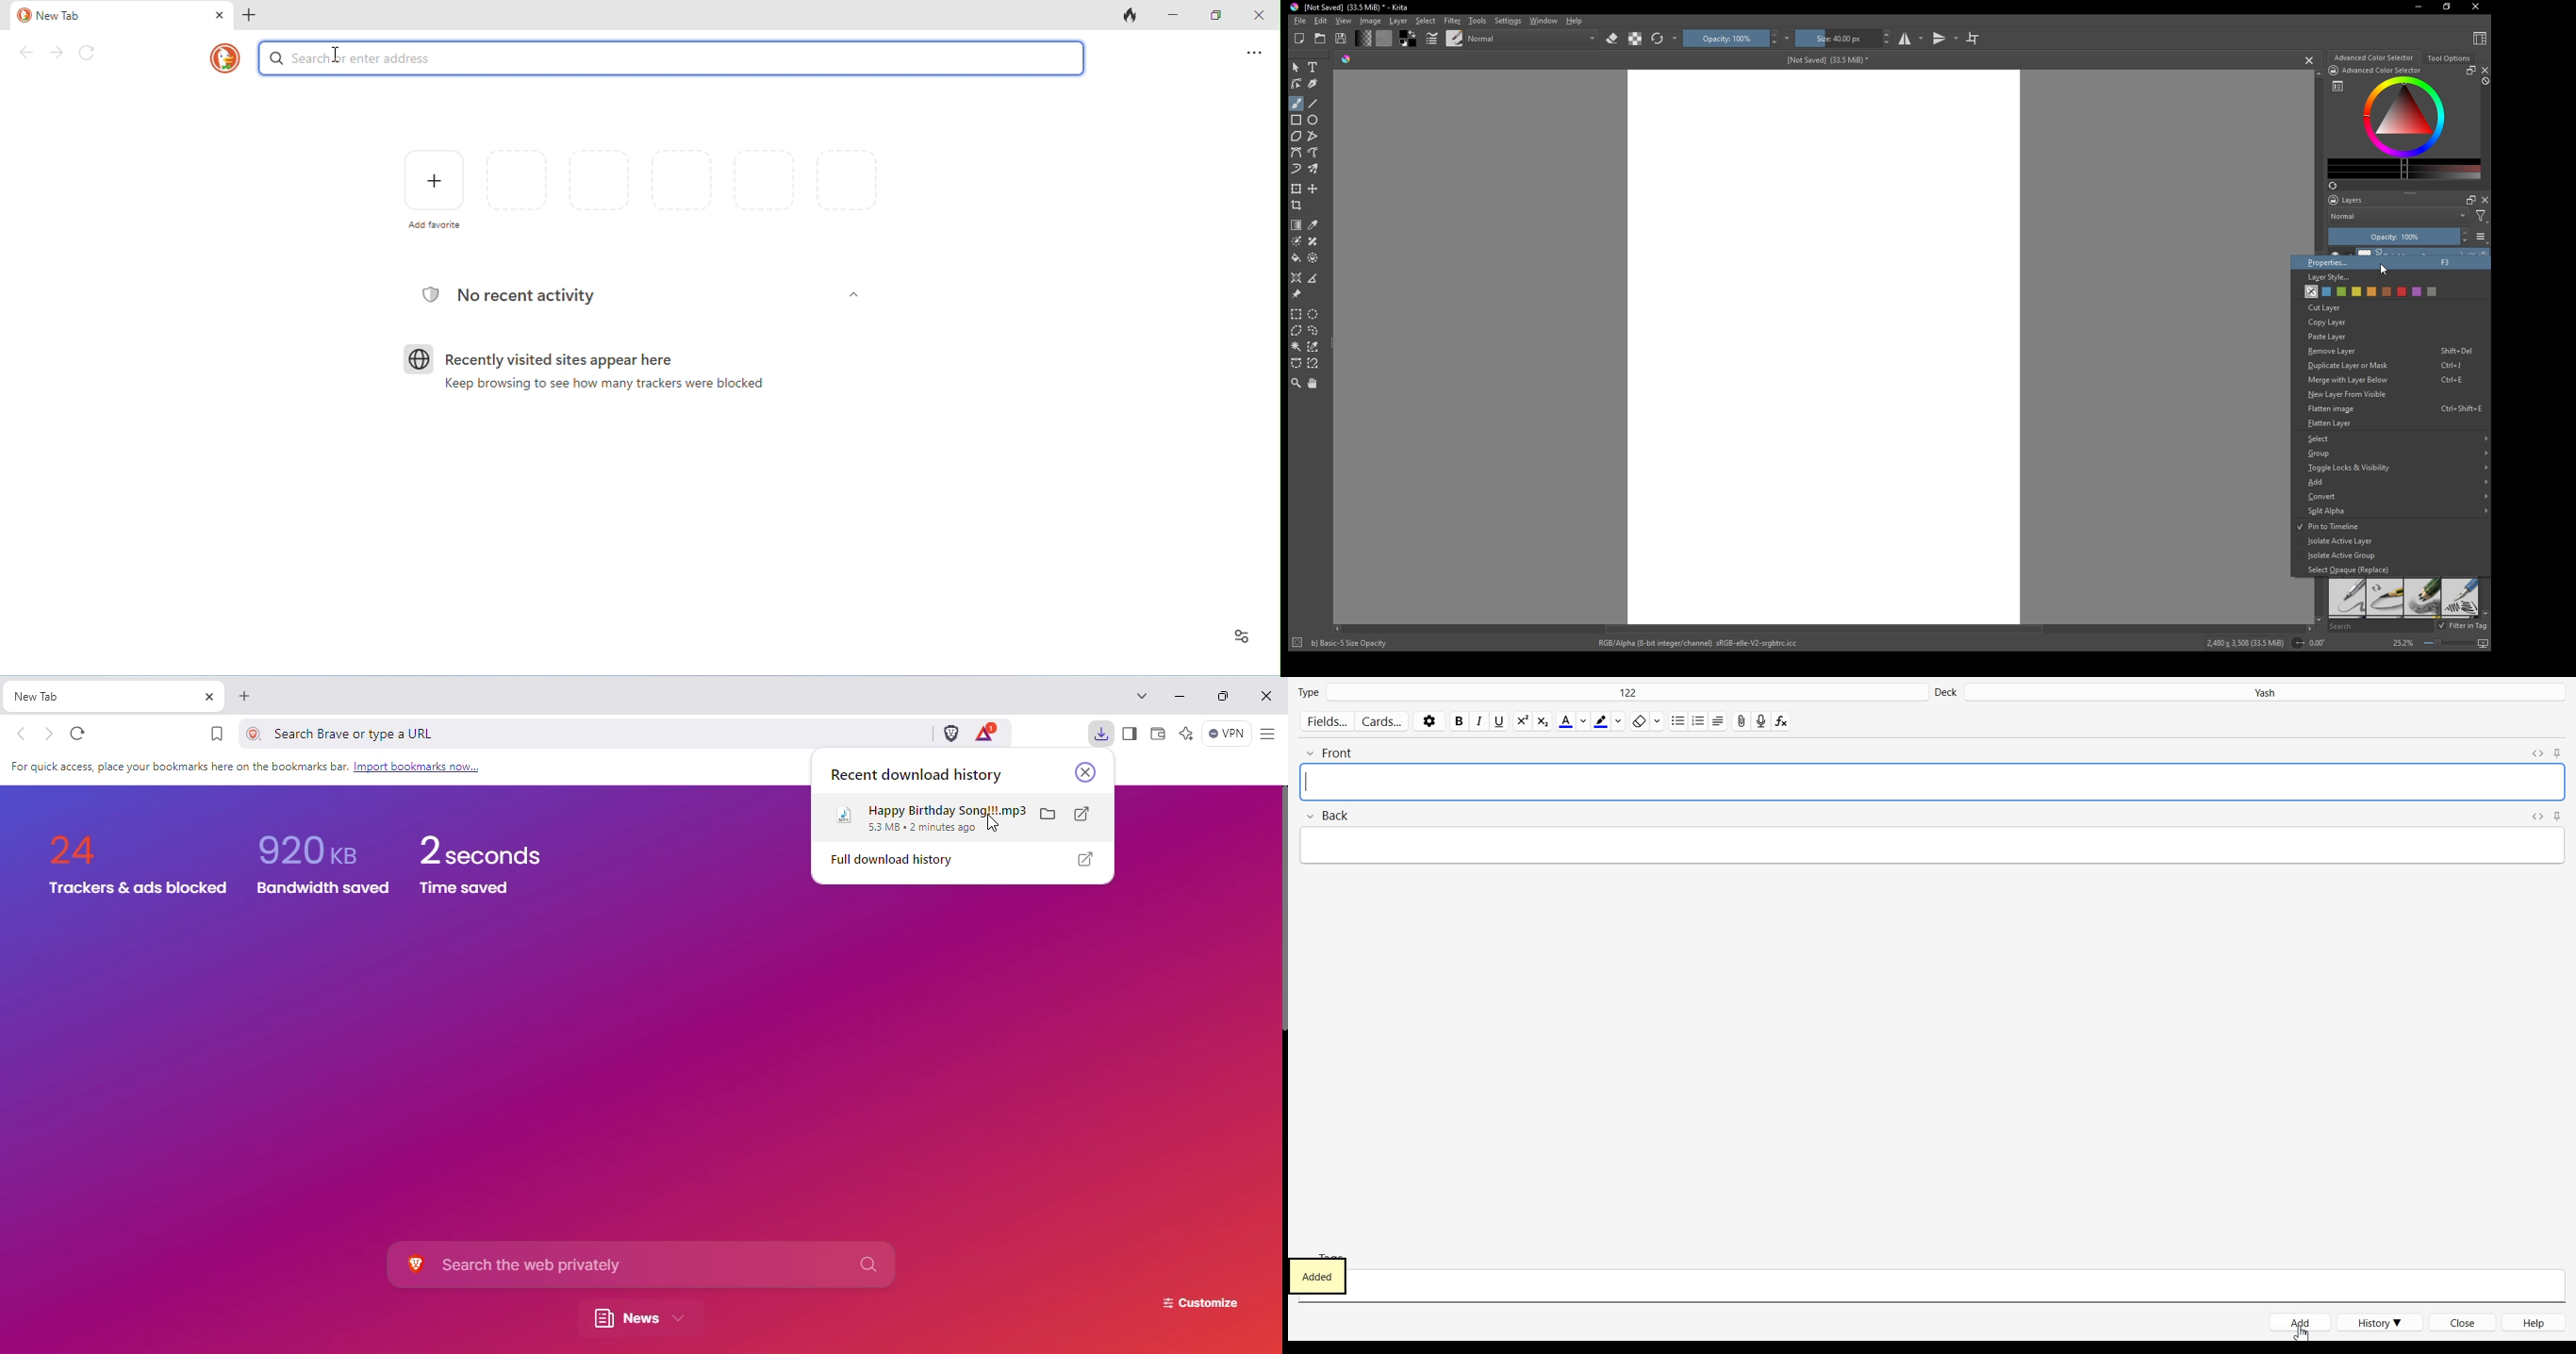 The height and width of the screenshot is (1372, 2576). What do you see at coordinates (1314, 83) in the screenshot?
I see `calligraphy` at bounding box center [1314, 83].